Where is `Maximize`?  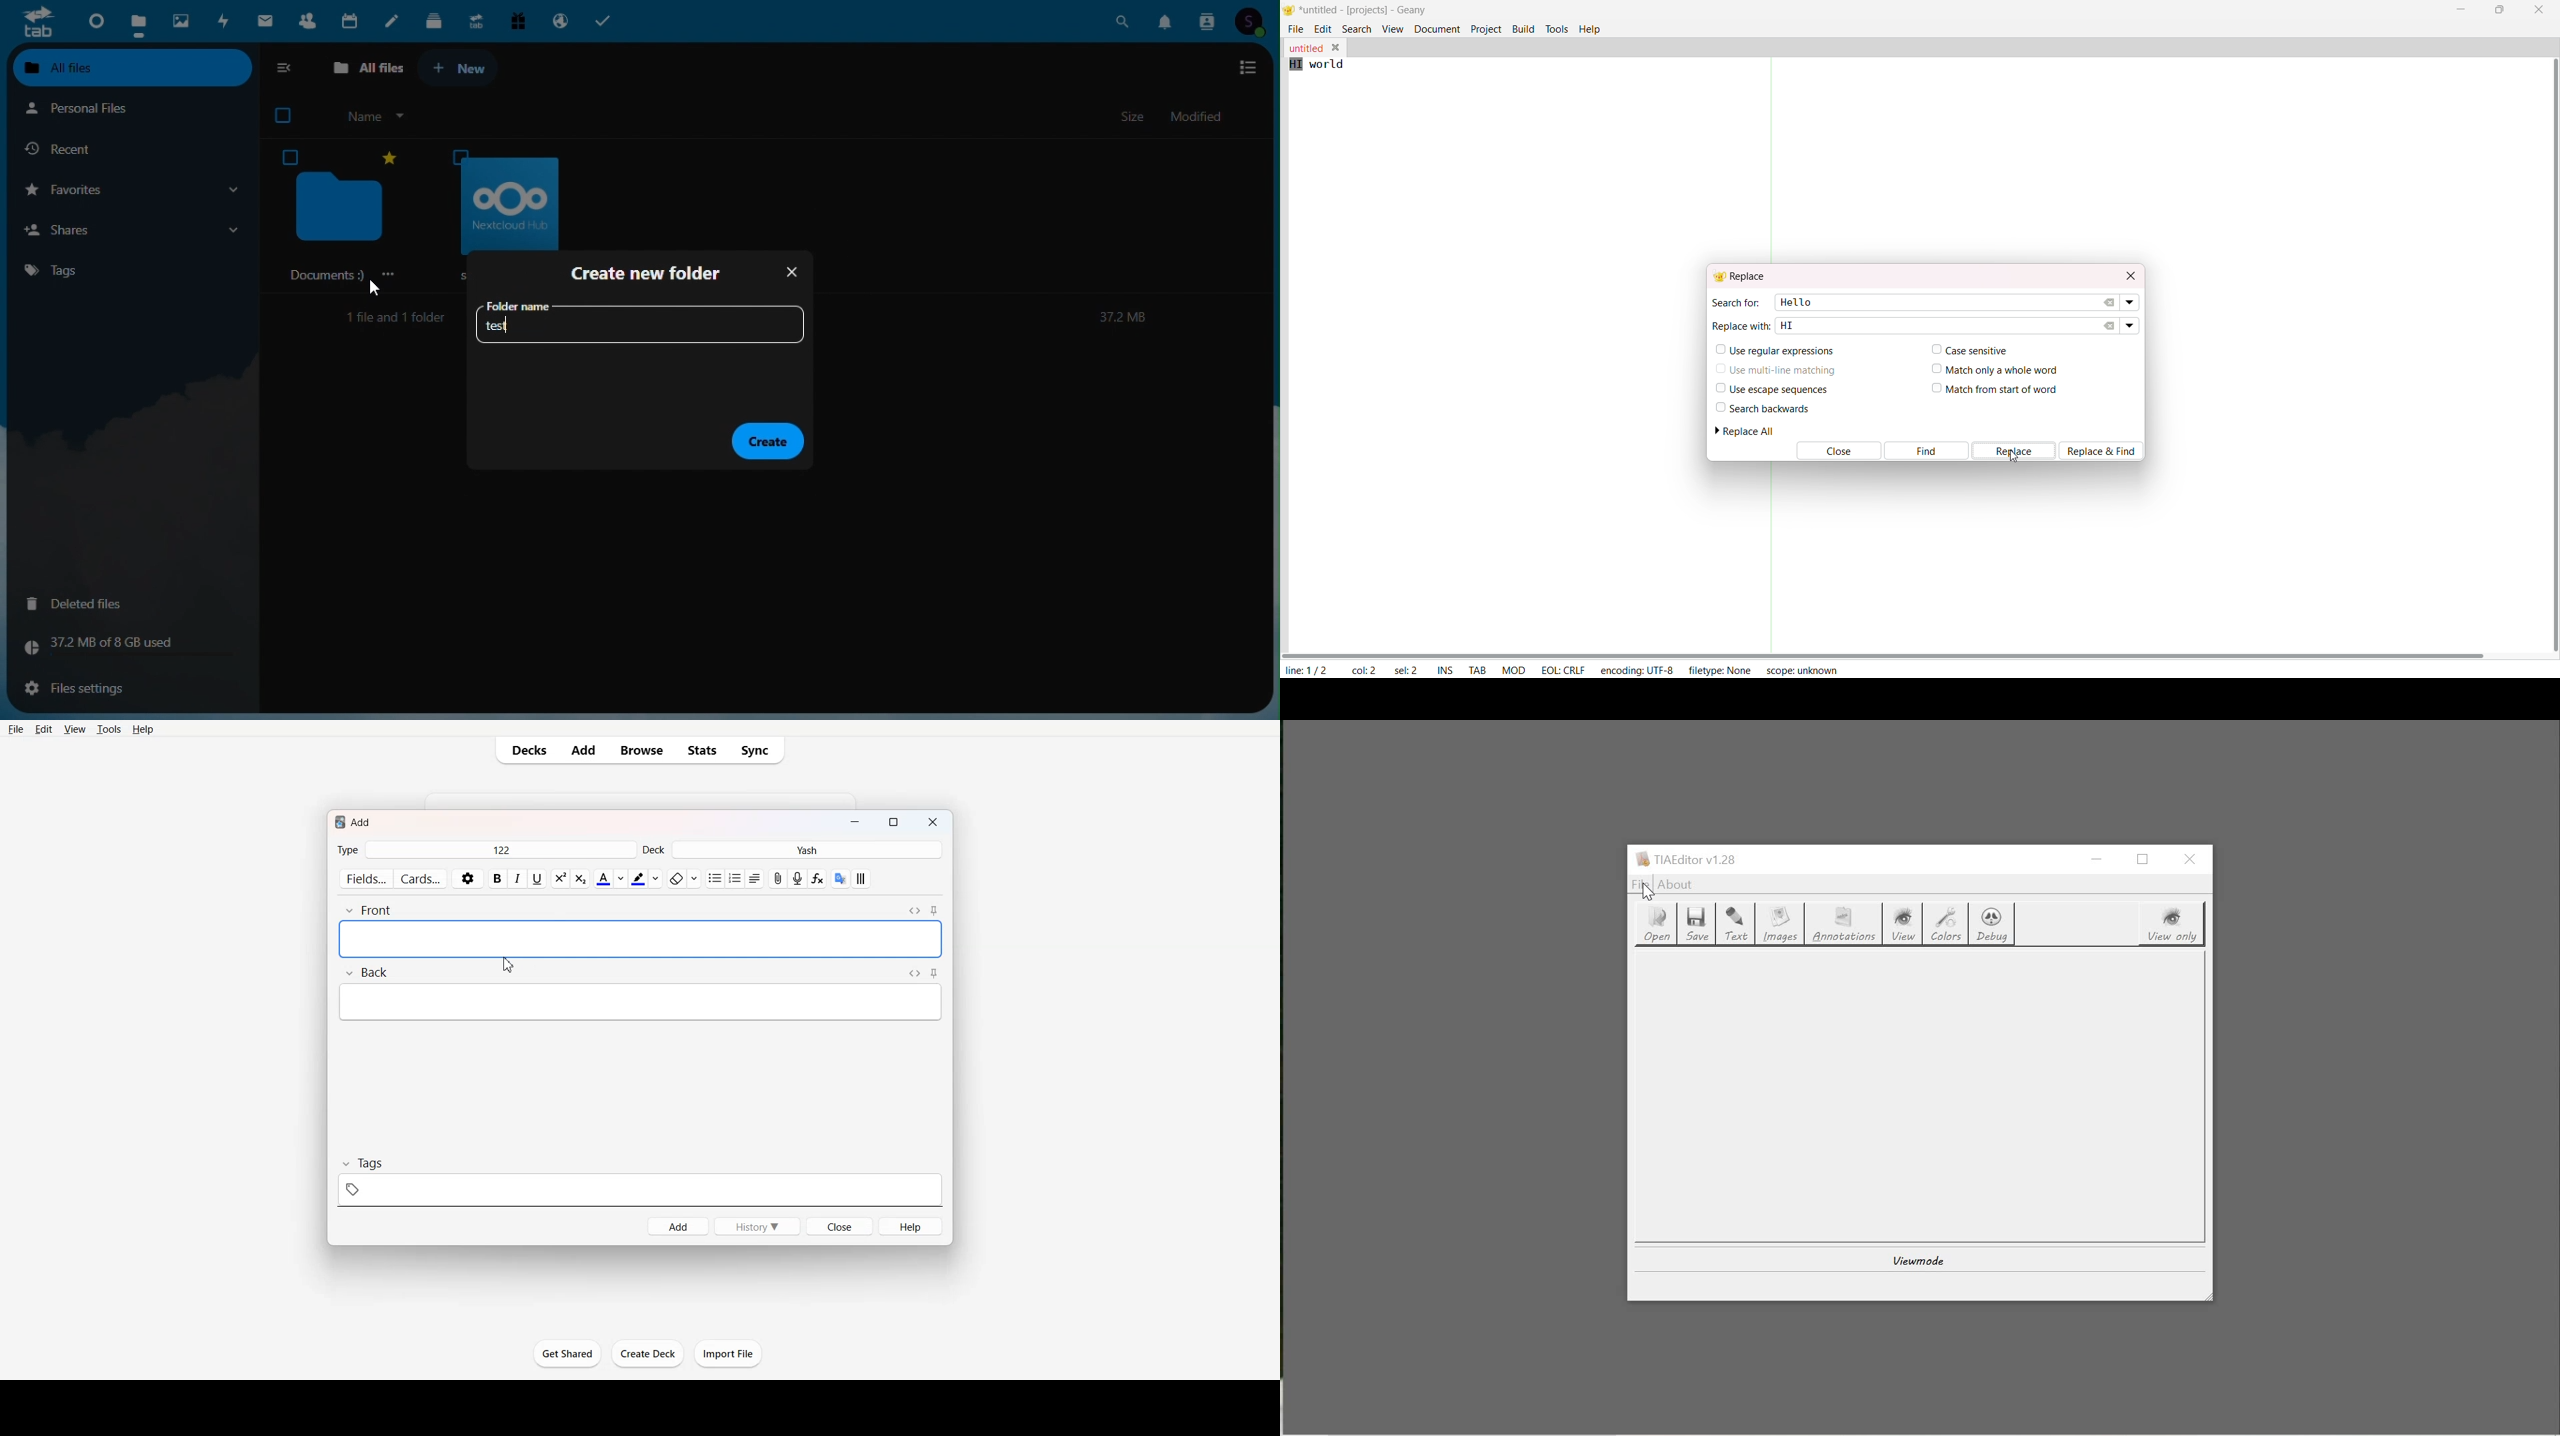
Maximize is located at coordinates (896, 823).